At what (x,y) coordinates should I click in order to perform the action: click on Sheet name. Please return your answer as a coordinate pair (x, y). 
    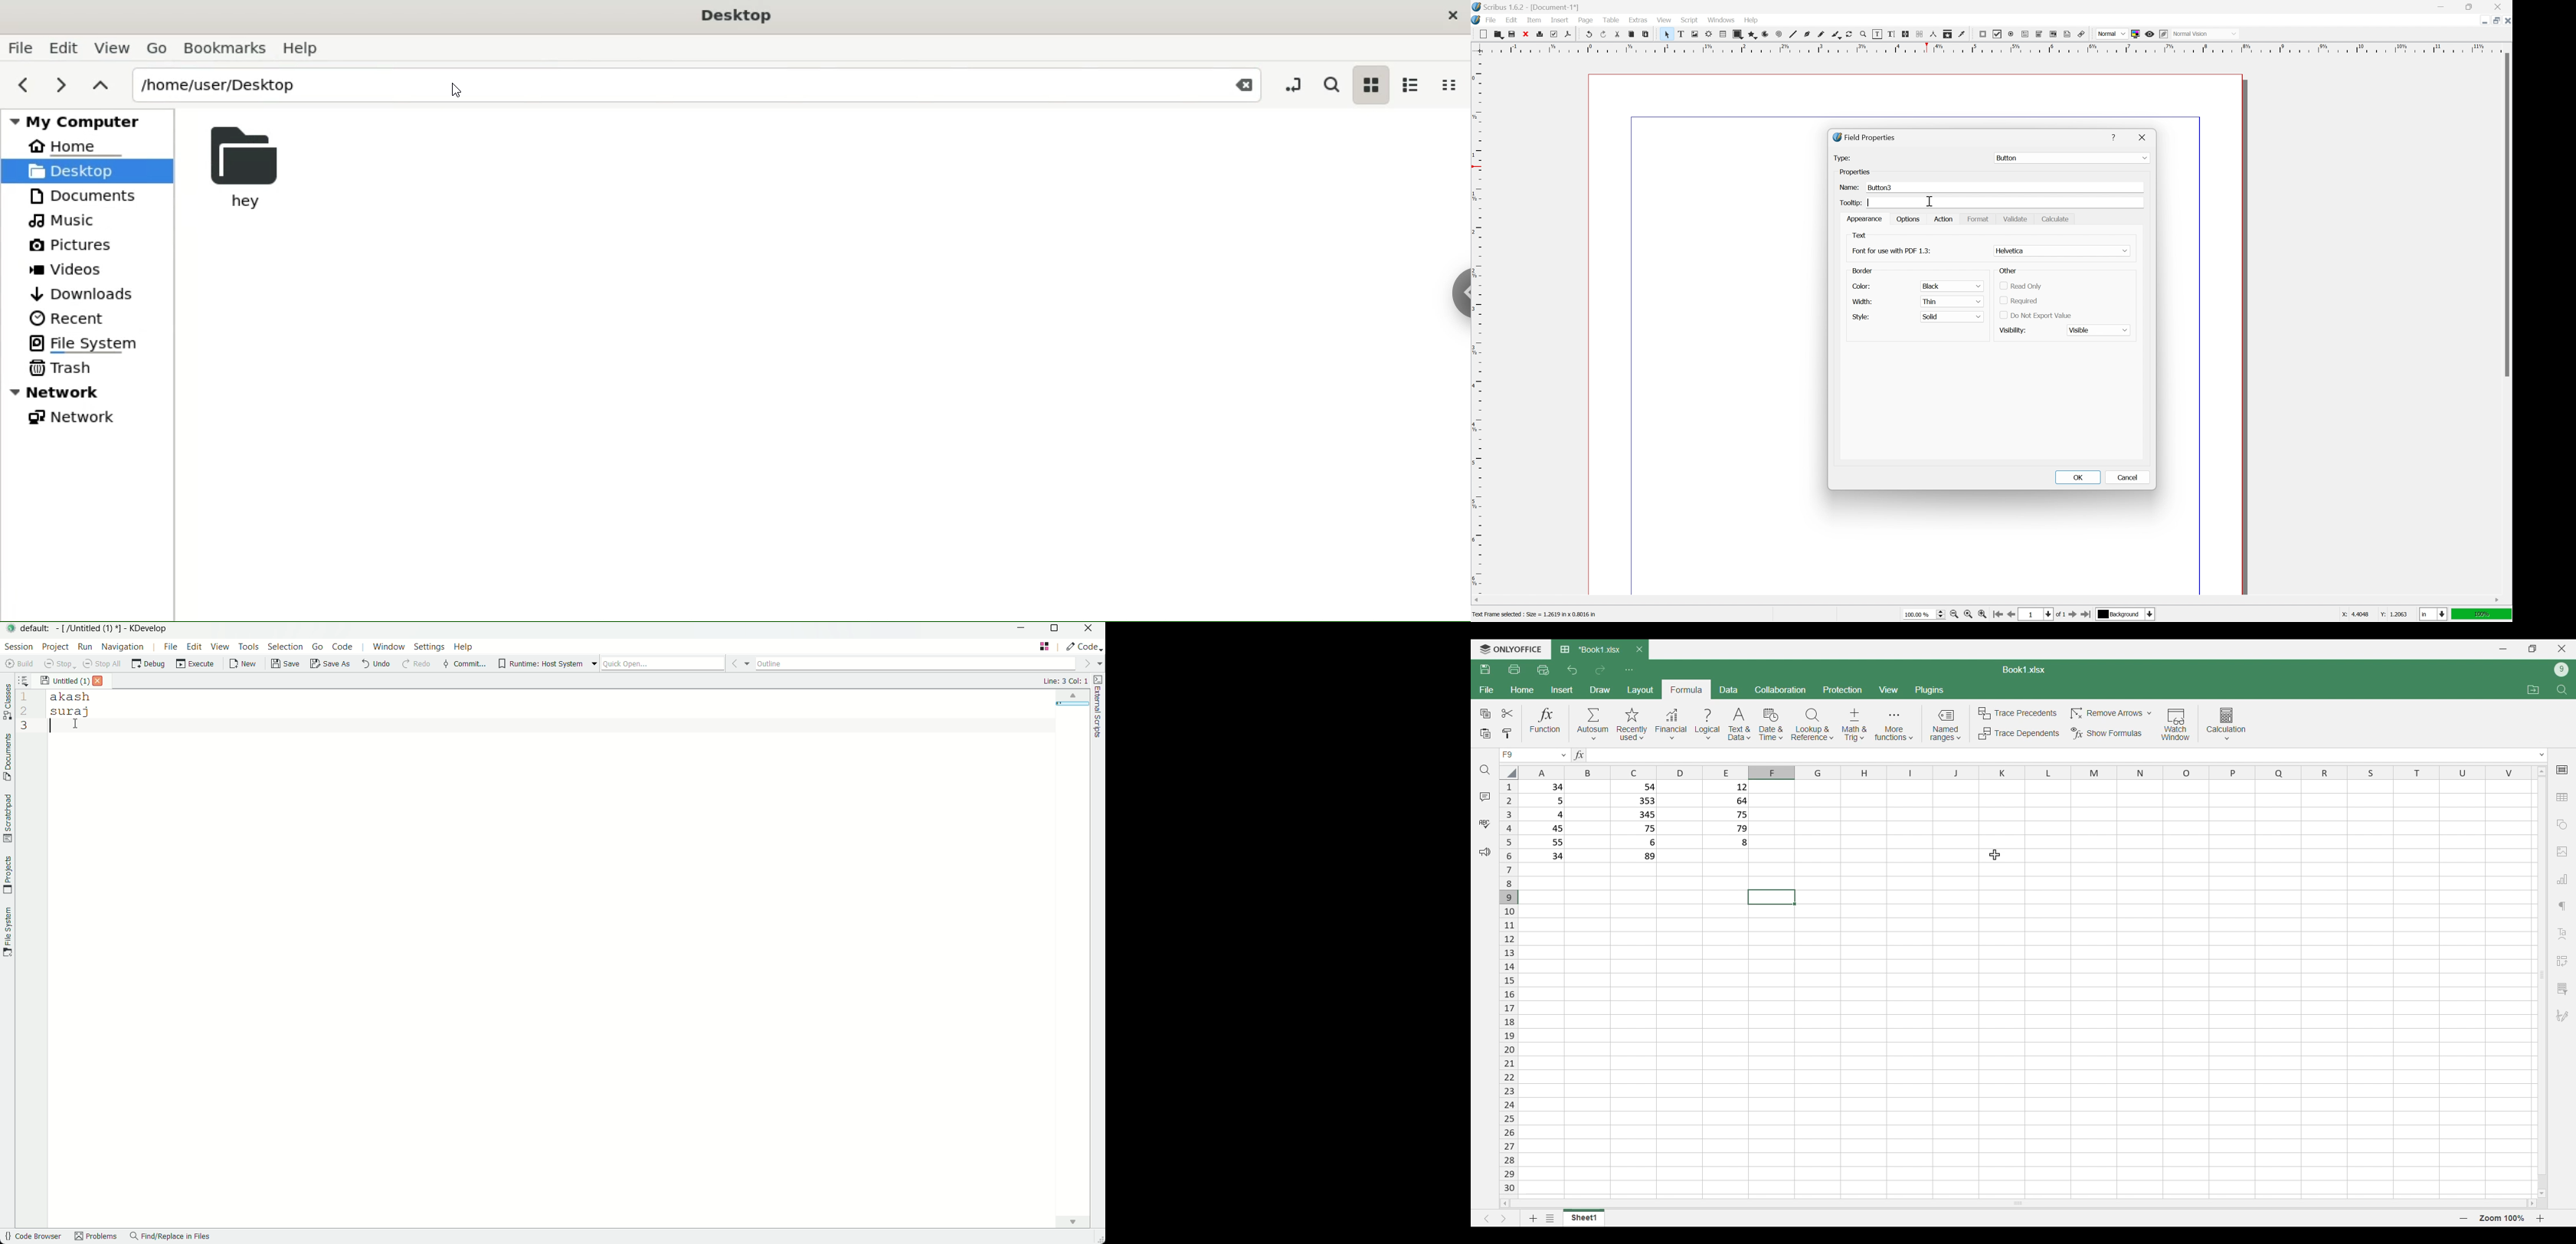
    Looking at the image, I should click on (2024, 670).